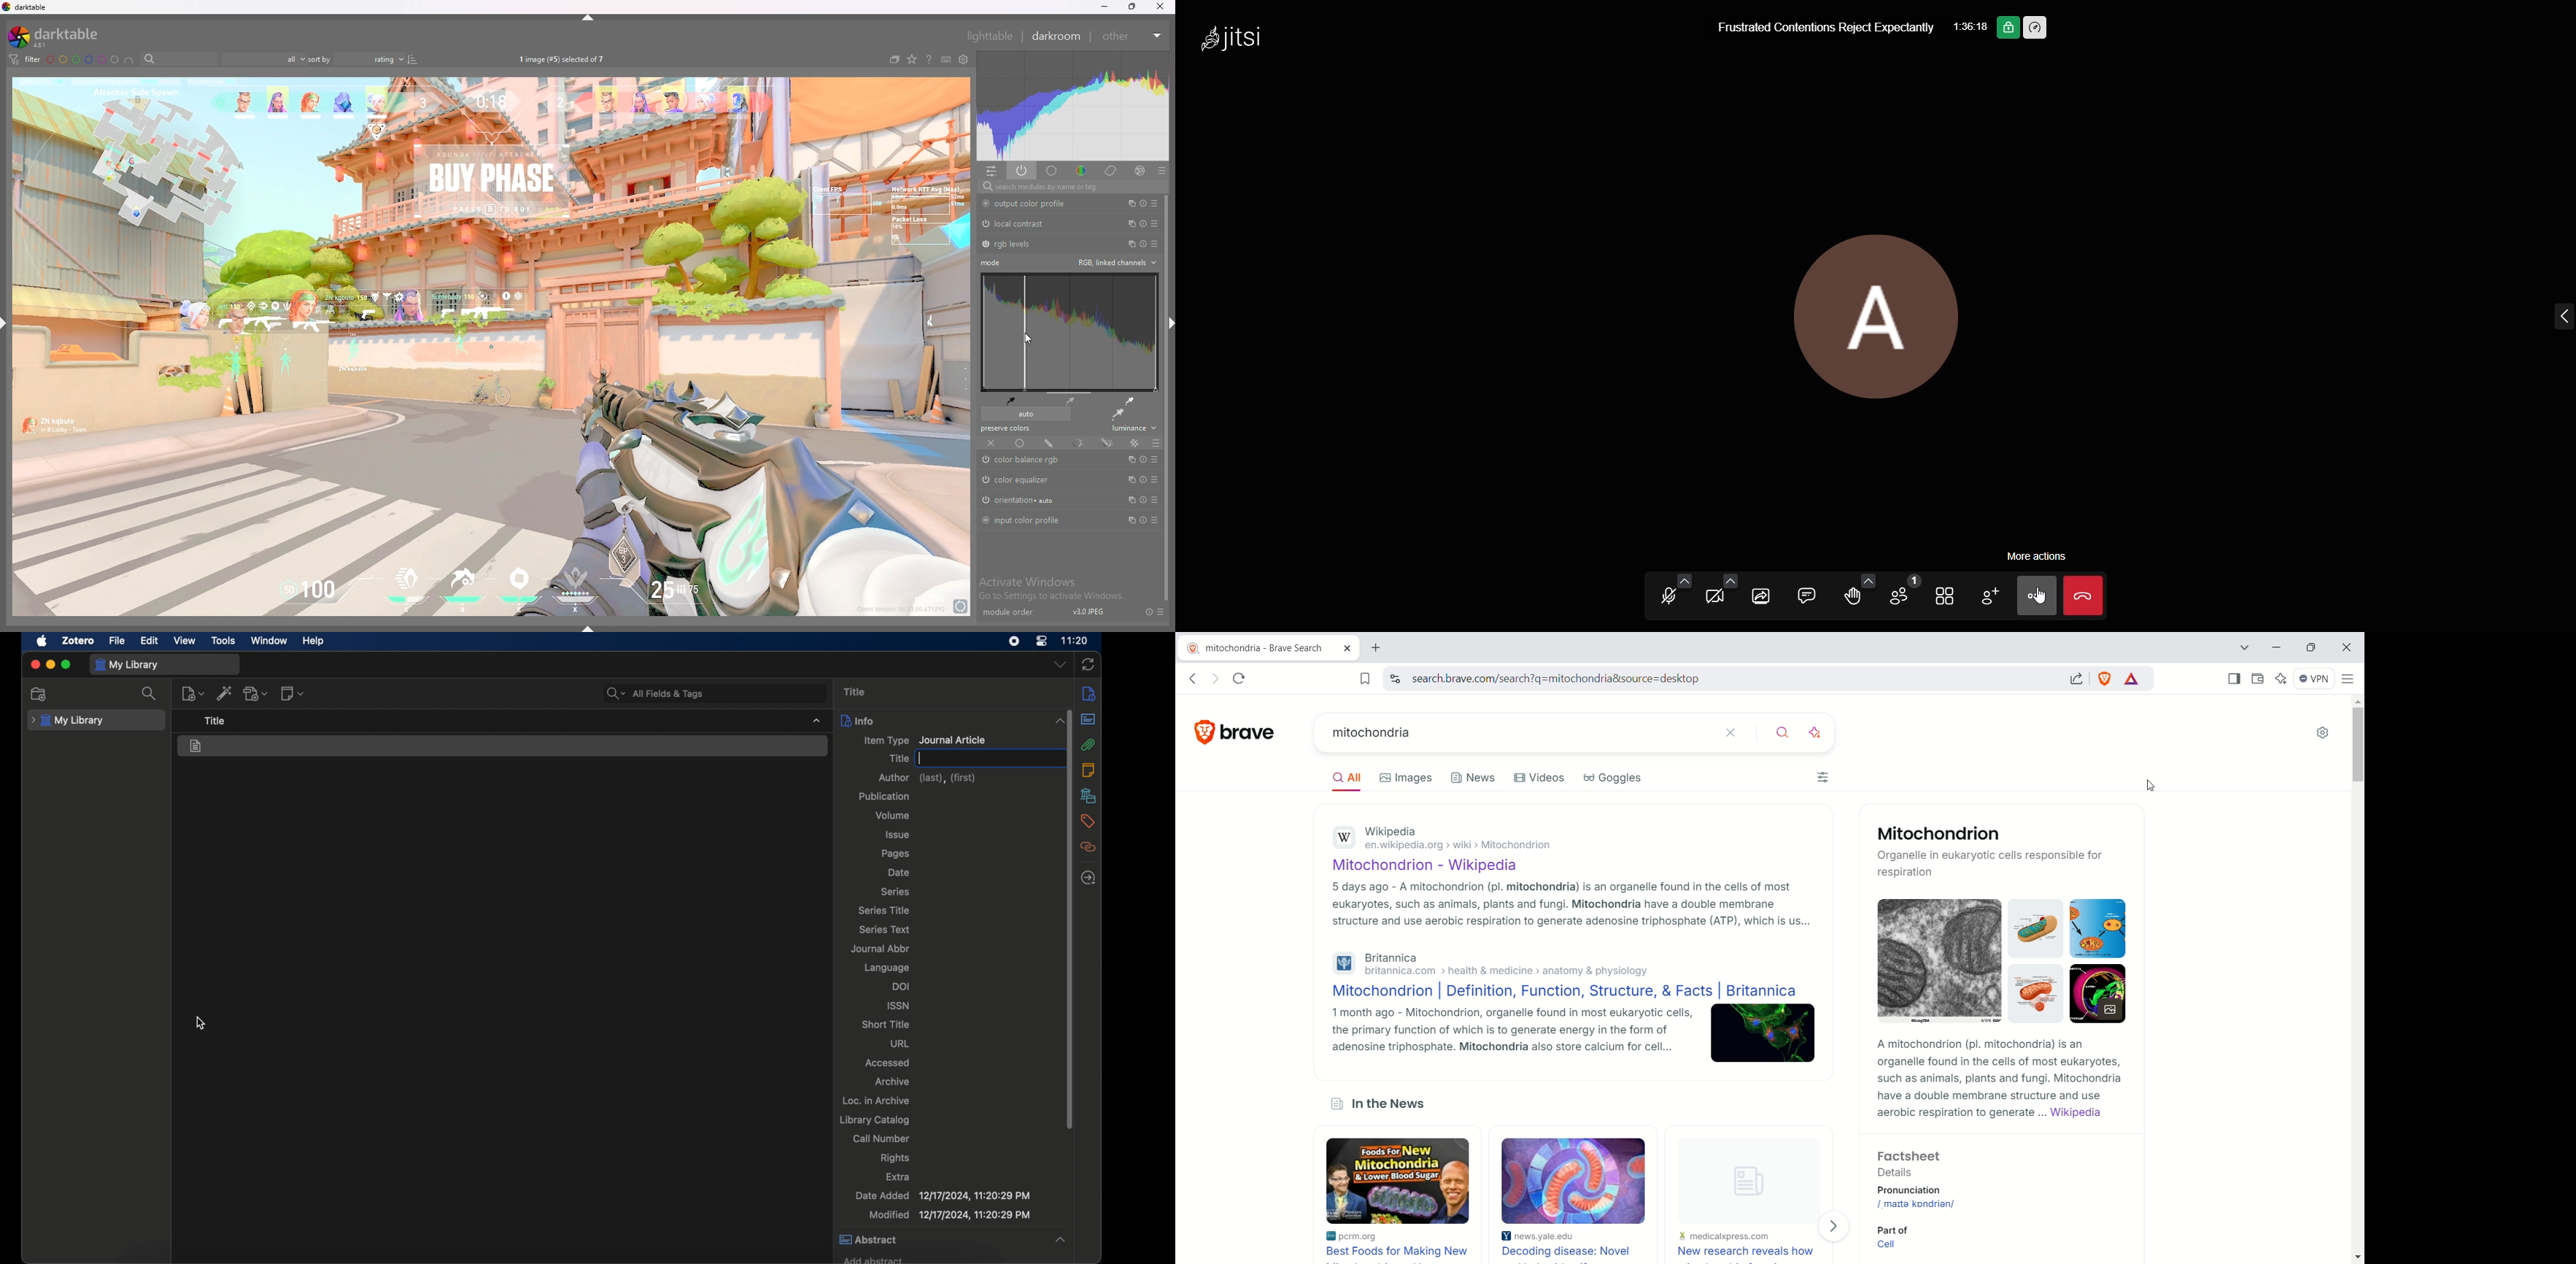  I want to click on add note, so click(292, 693).